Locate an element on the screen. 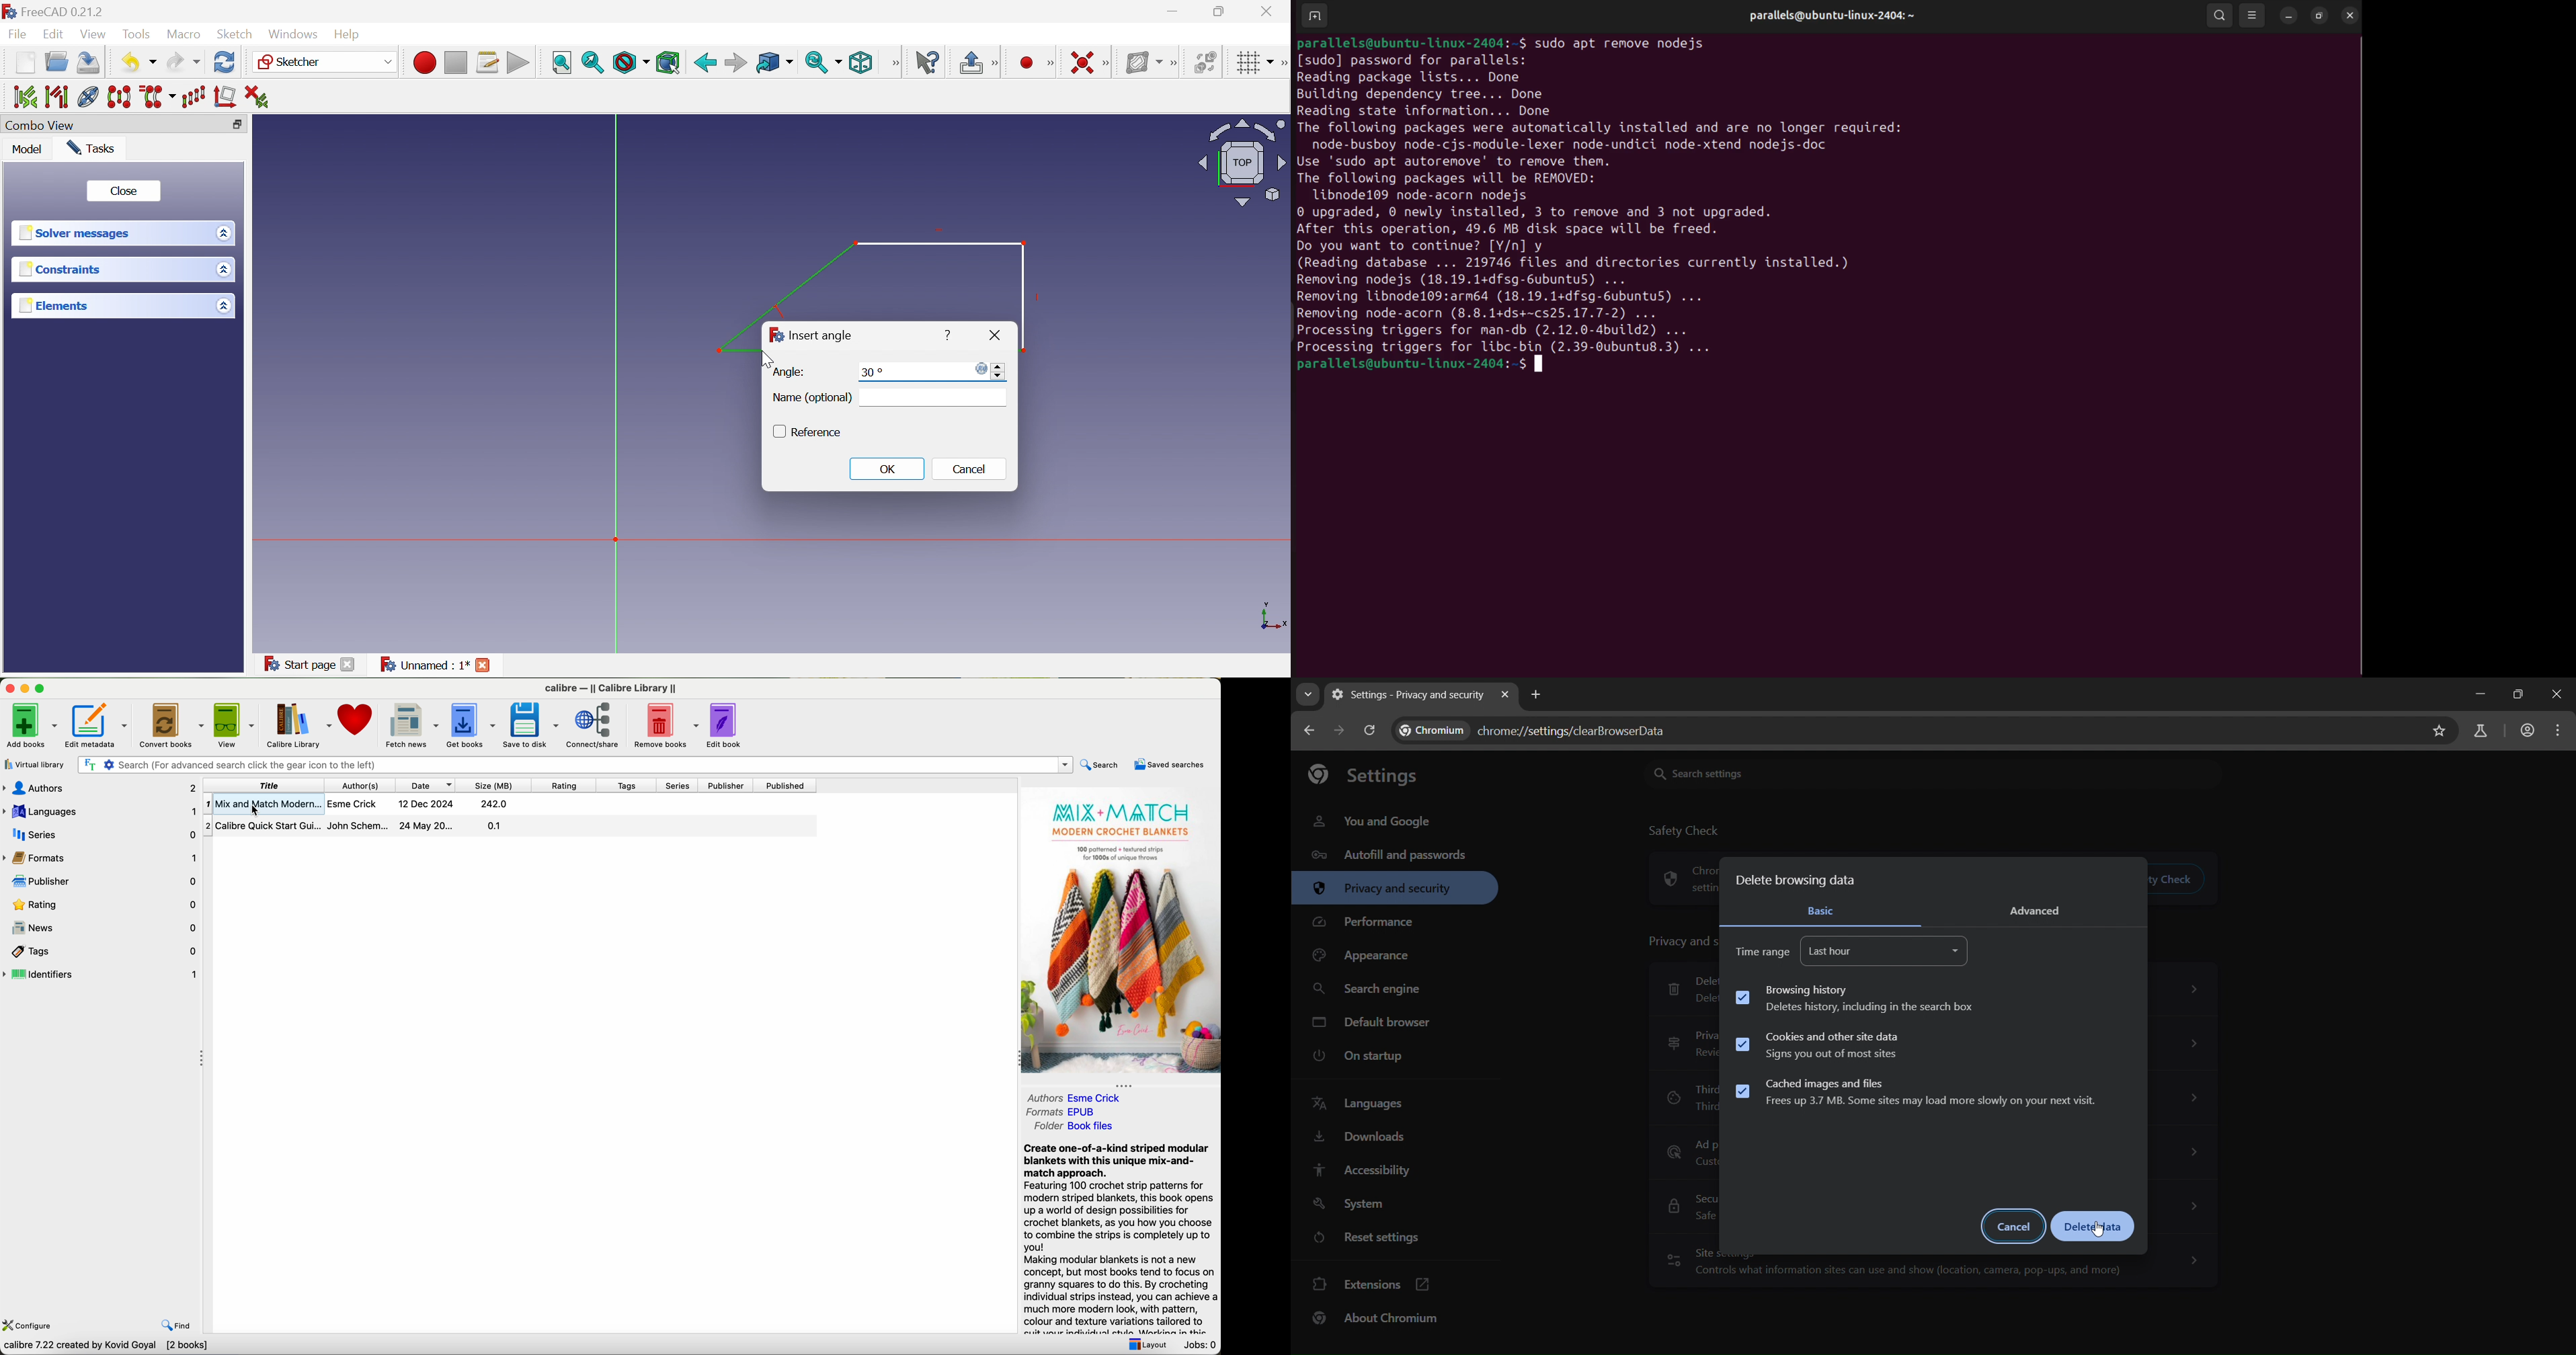 Image resolution: width=2576 pixels, height=1372 pixels. Clone is located at coordinates (159, 97).